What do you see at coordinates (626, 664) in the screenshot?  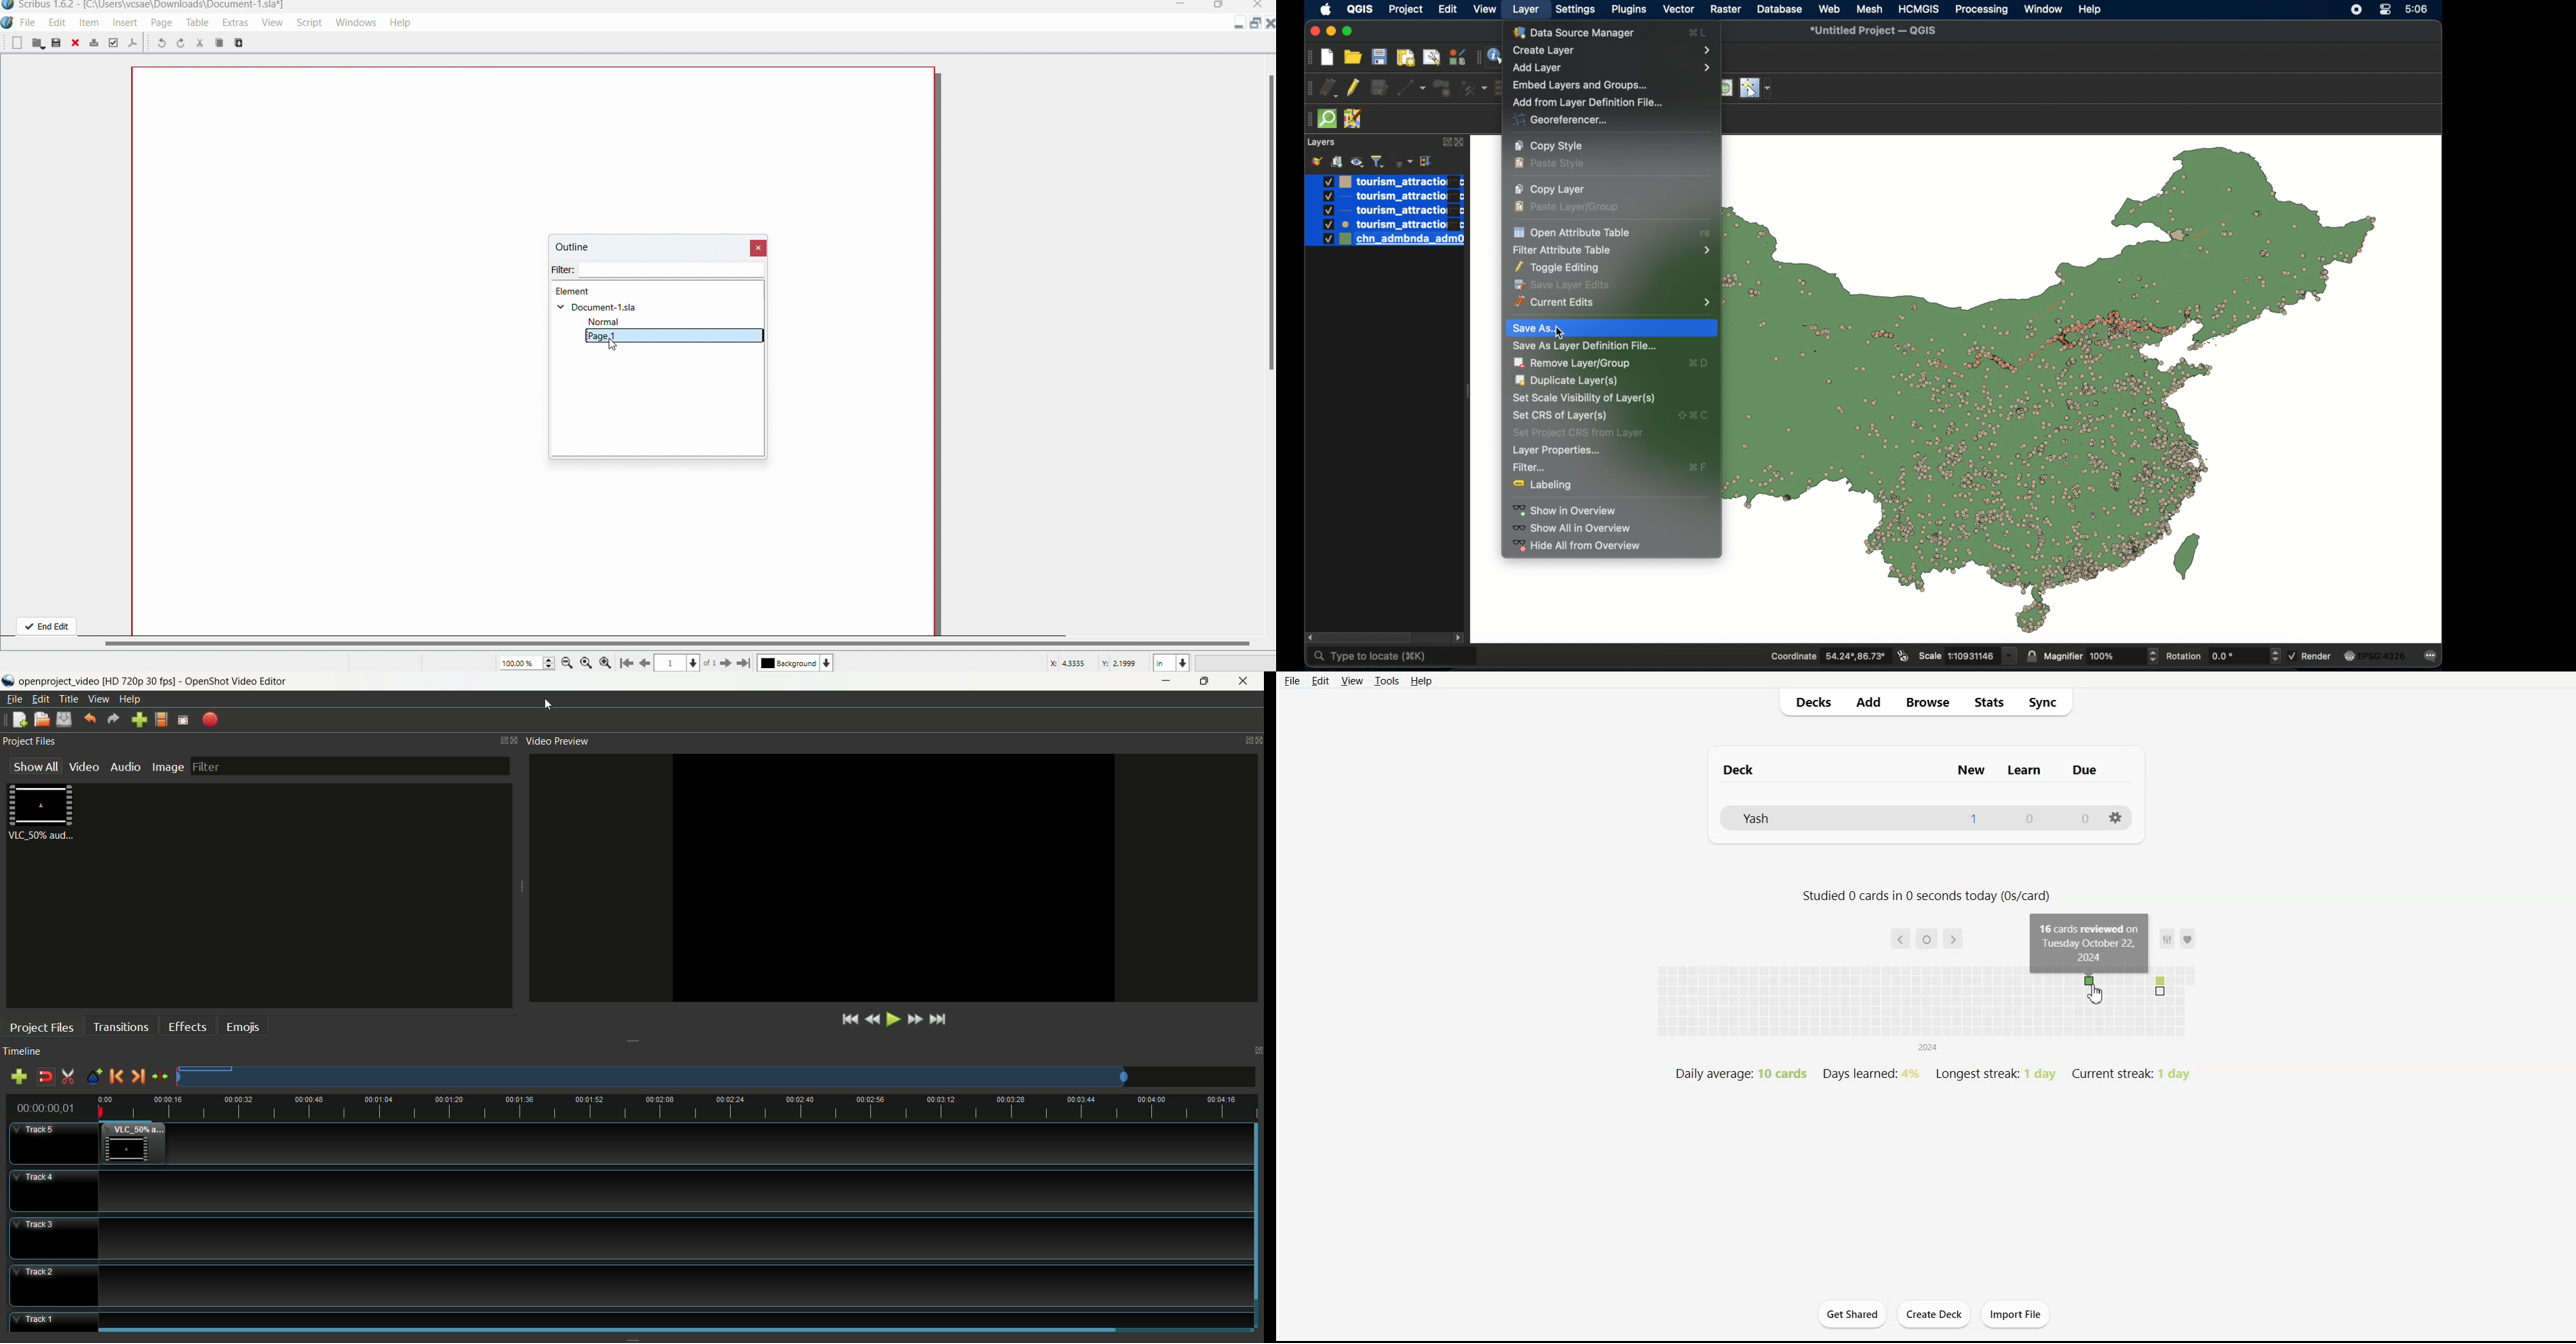 I see `go to top` at bounding box center [626, 664].